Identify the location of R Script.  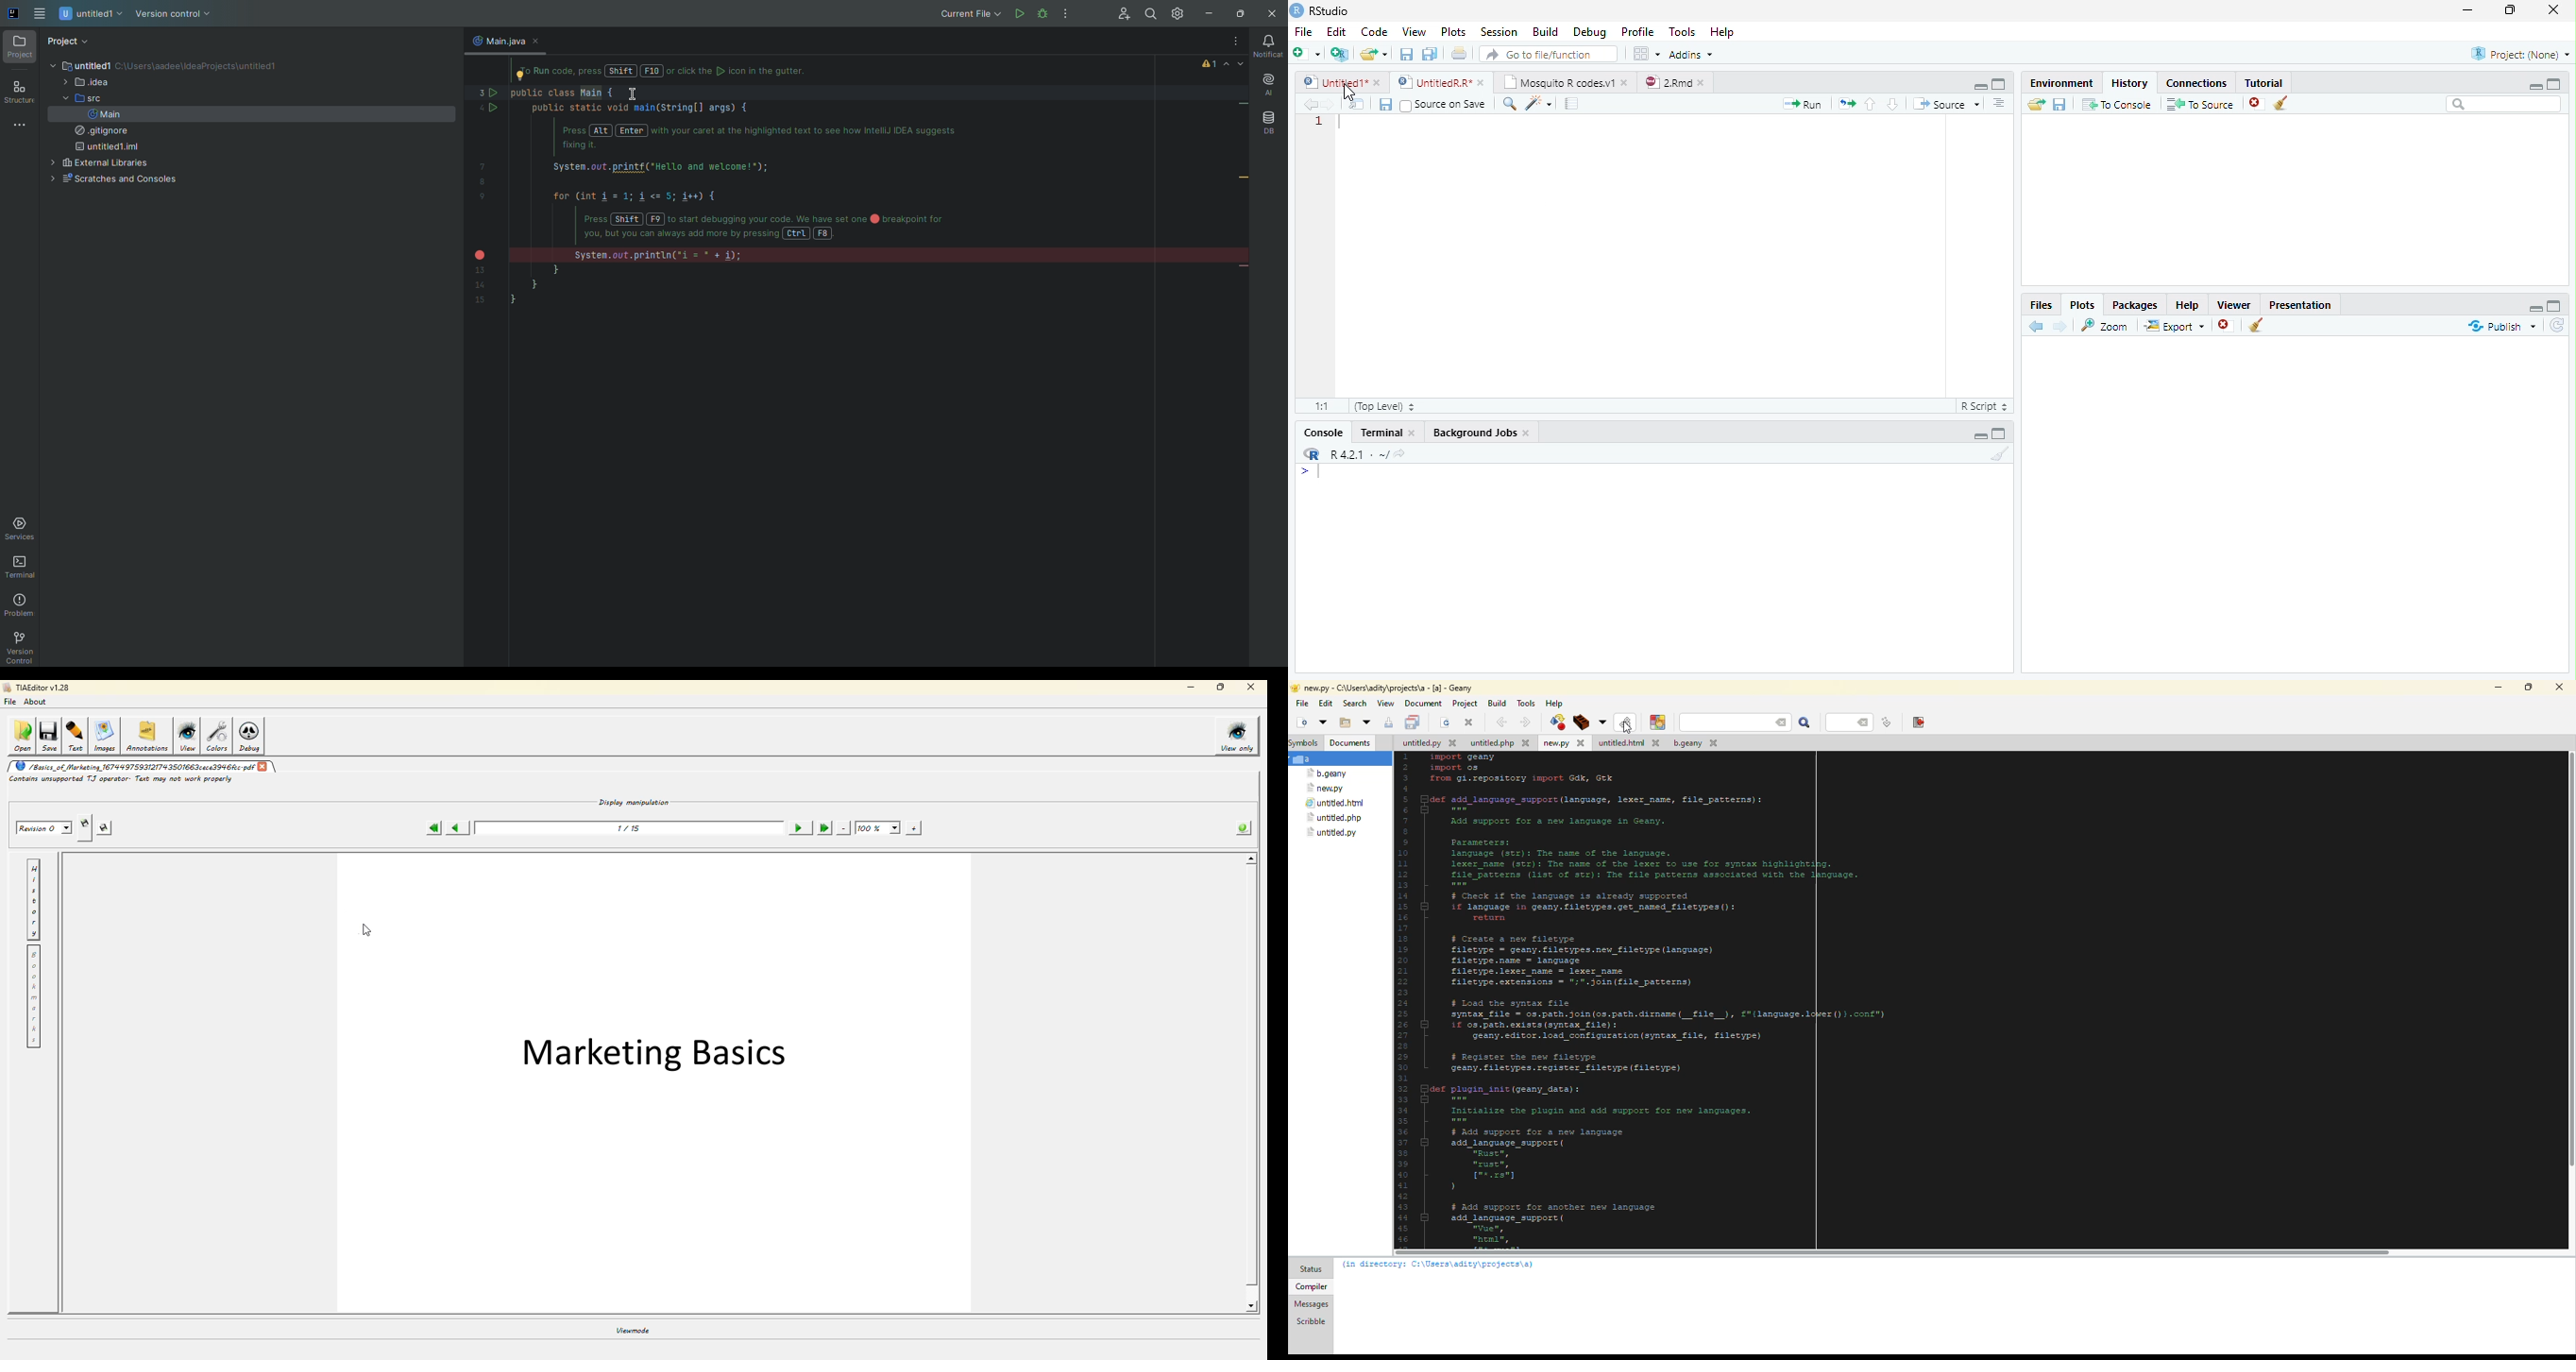
(1984, 406).